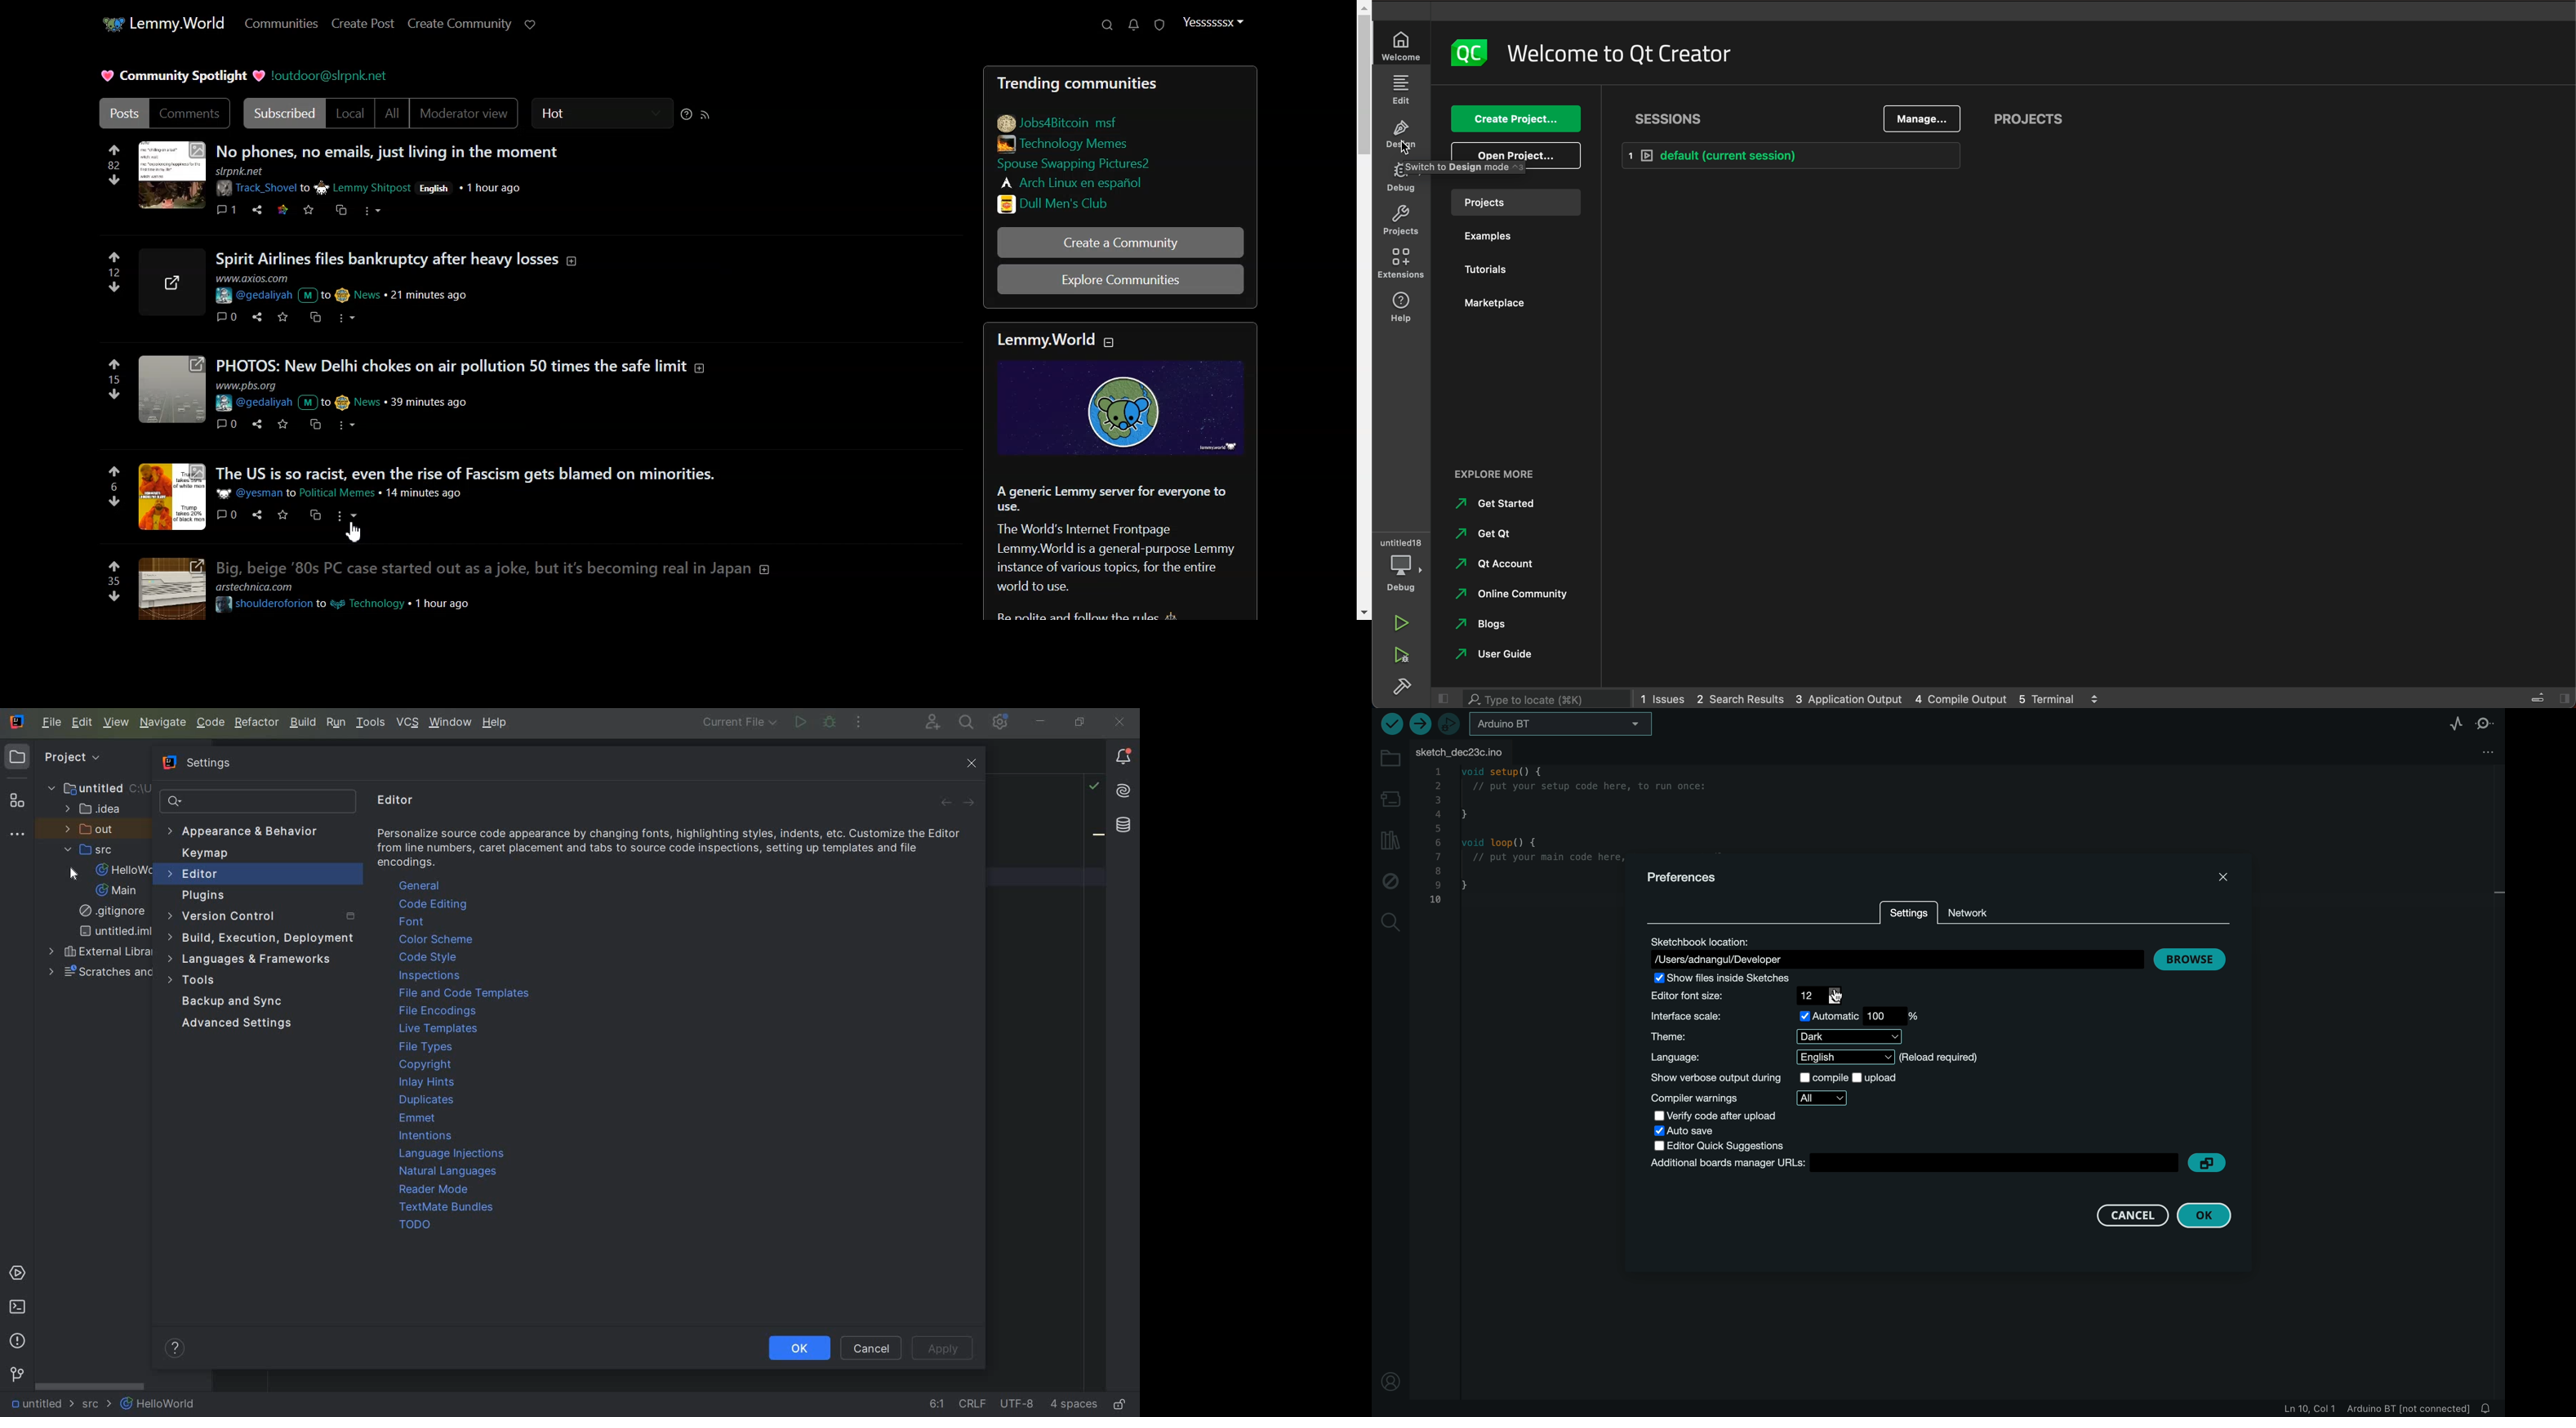 The image size is (2576, 1428). Describe the element at coordinates (91, 1386) in the screenshot. I see `SCROLLBAR` at that location.